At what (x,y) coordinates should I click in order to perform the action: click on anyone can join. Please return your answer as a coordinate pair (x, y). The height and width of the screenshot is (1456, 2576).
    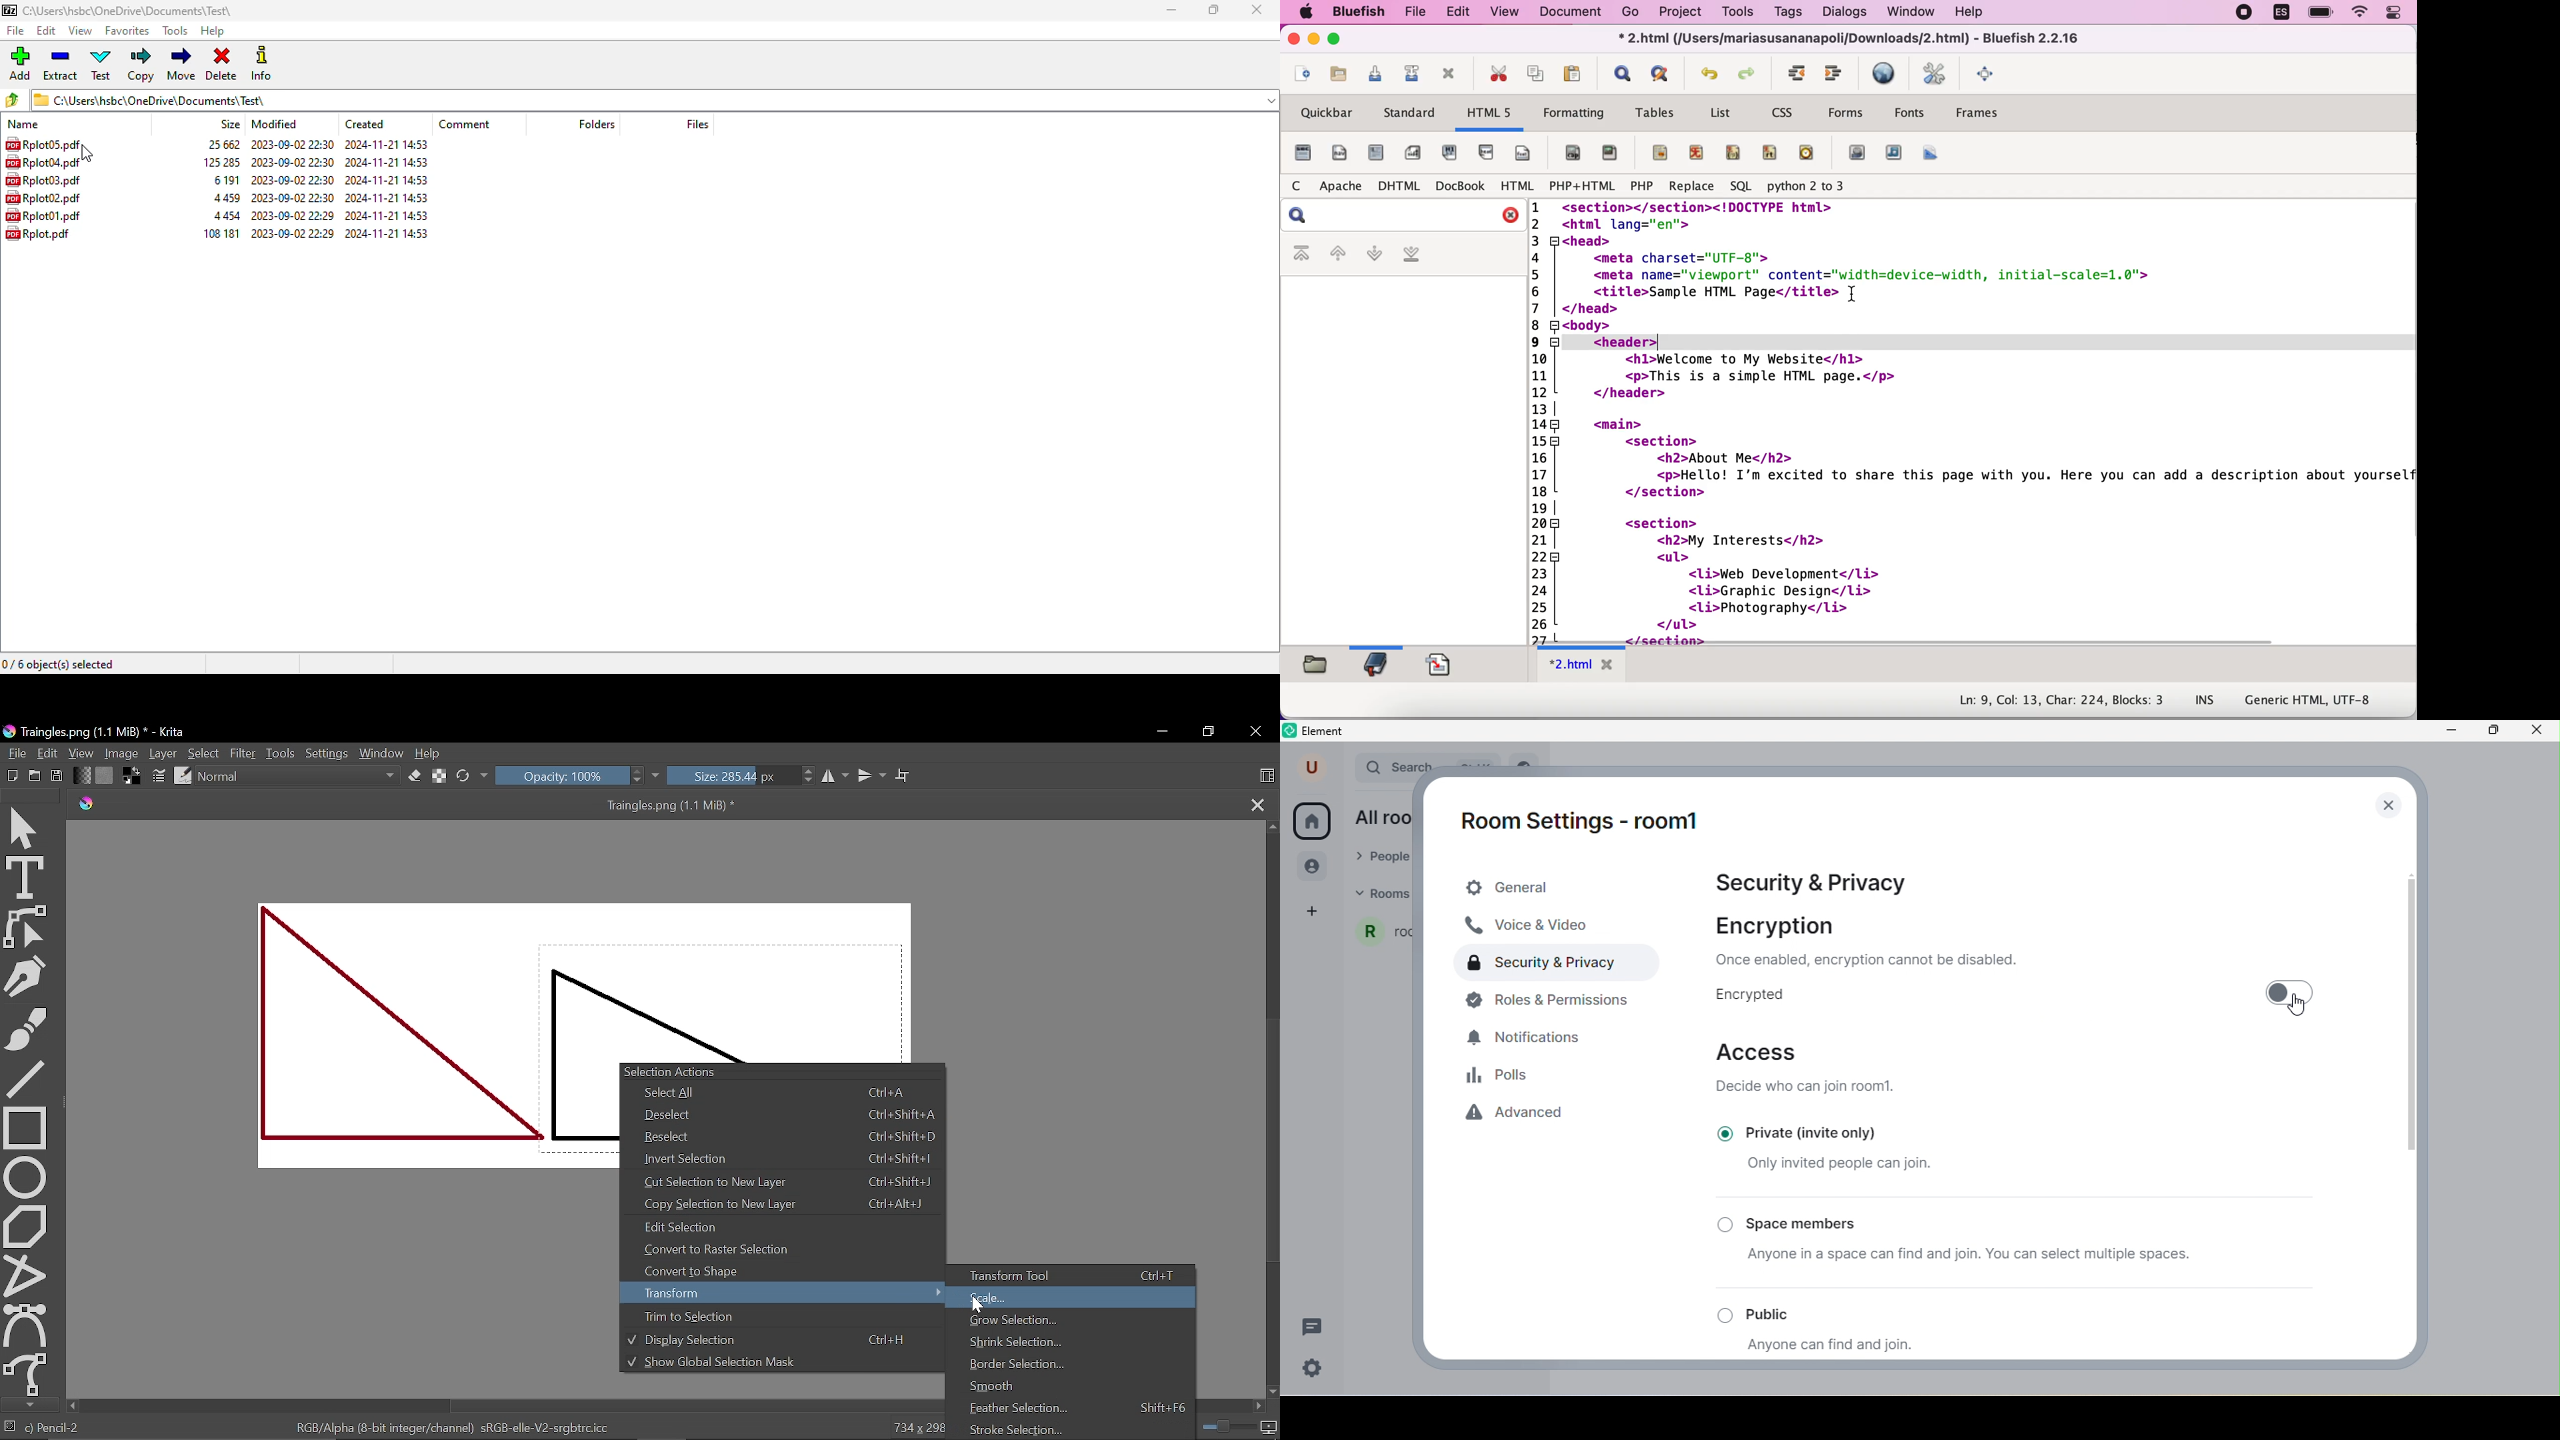
    Looking at the image, I should click on (1834, 1347).